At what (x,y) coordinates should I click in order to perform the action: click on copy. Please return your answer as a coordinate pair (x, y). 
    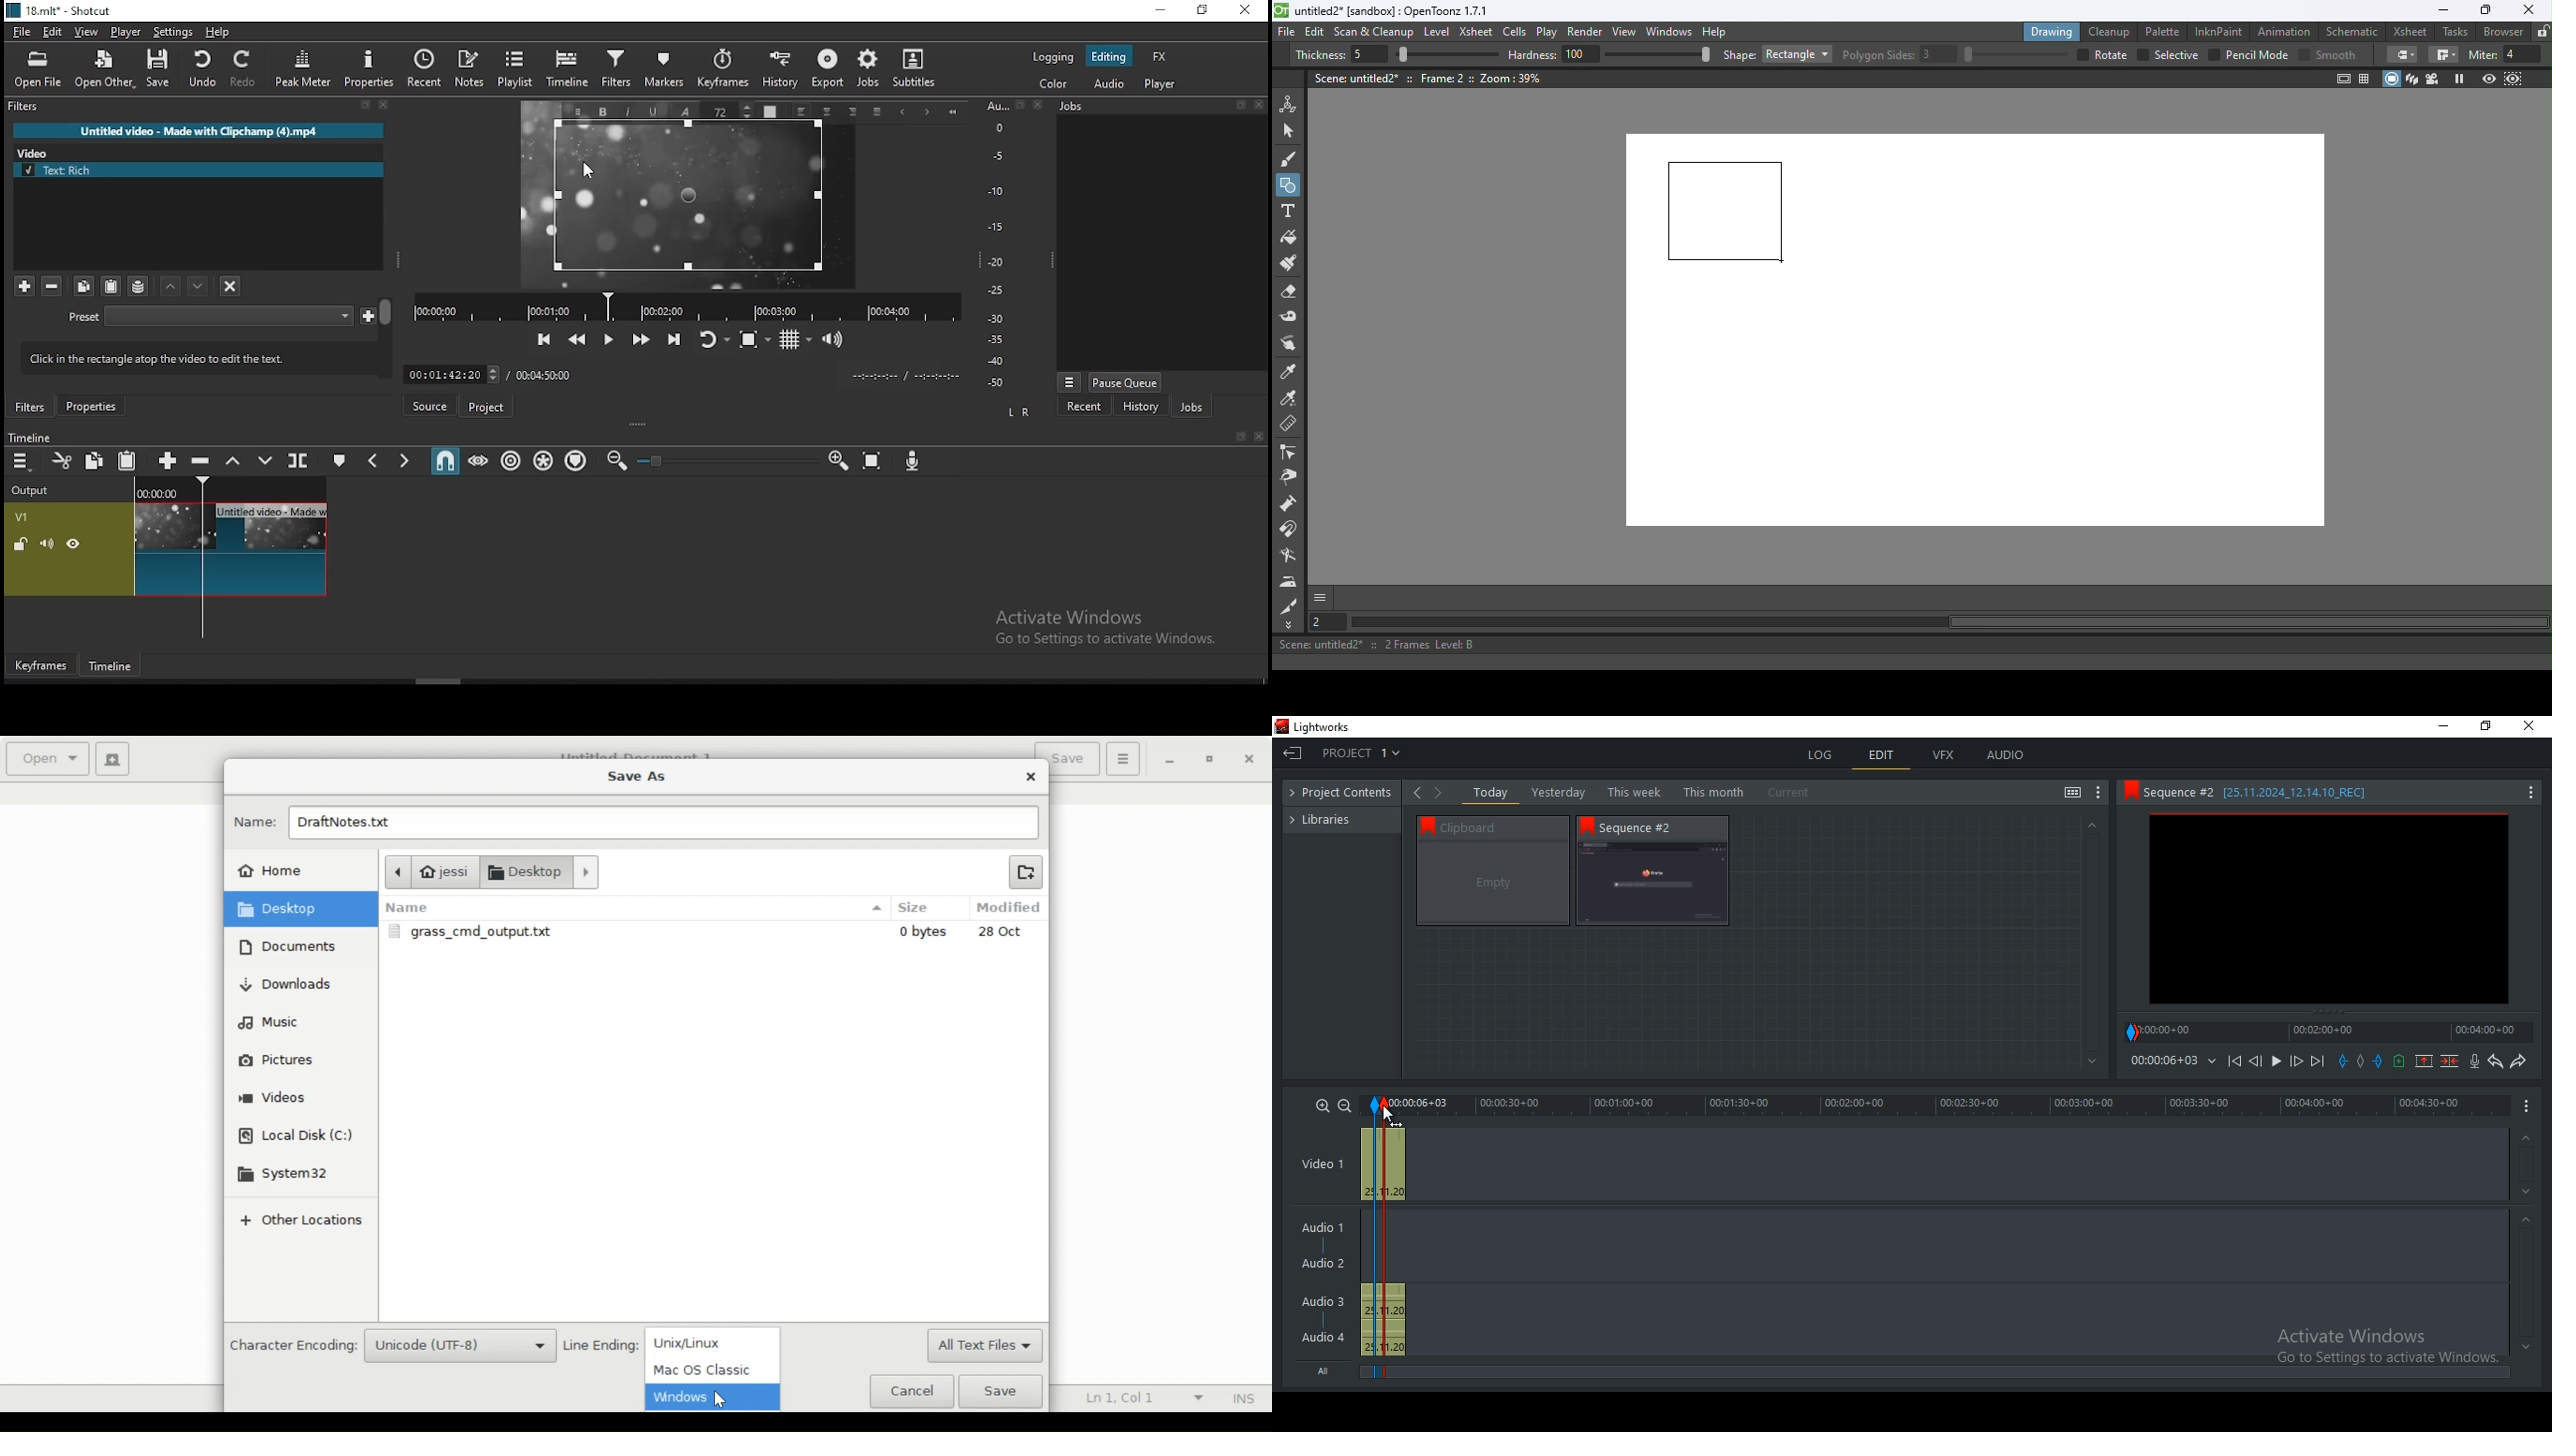
    Looking at the image, I should click on (94, 459).